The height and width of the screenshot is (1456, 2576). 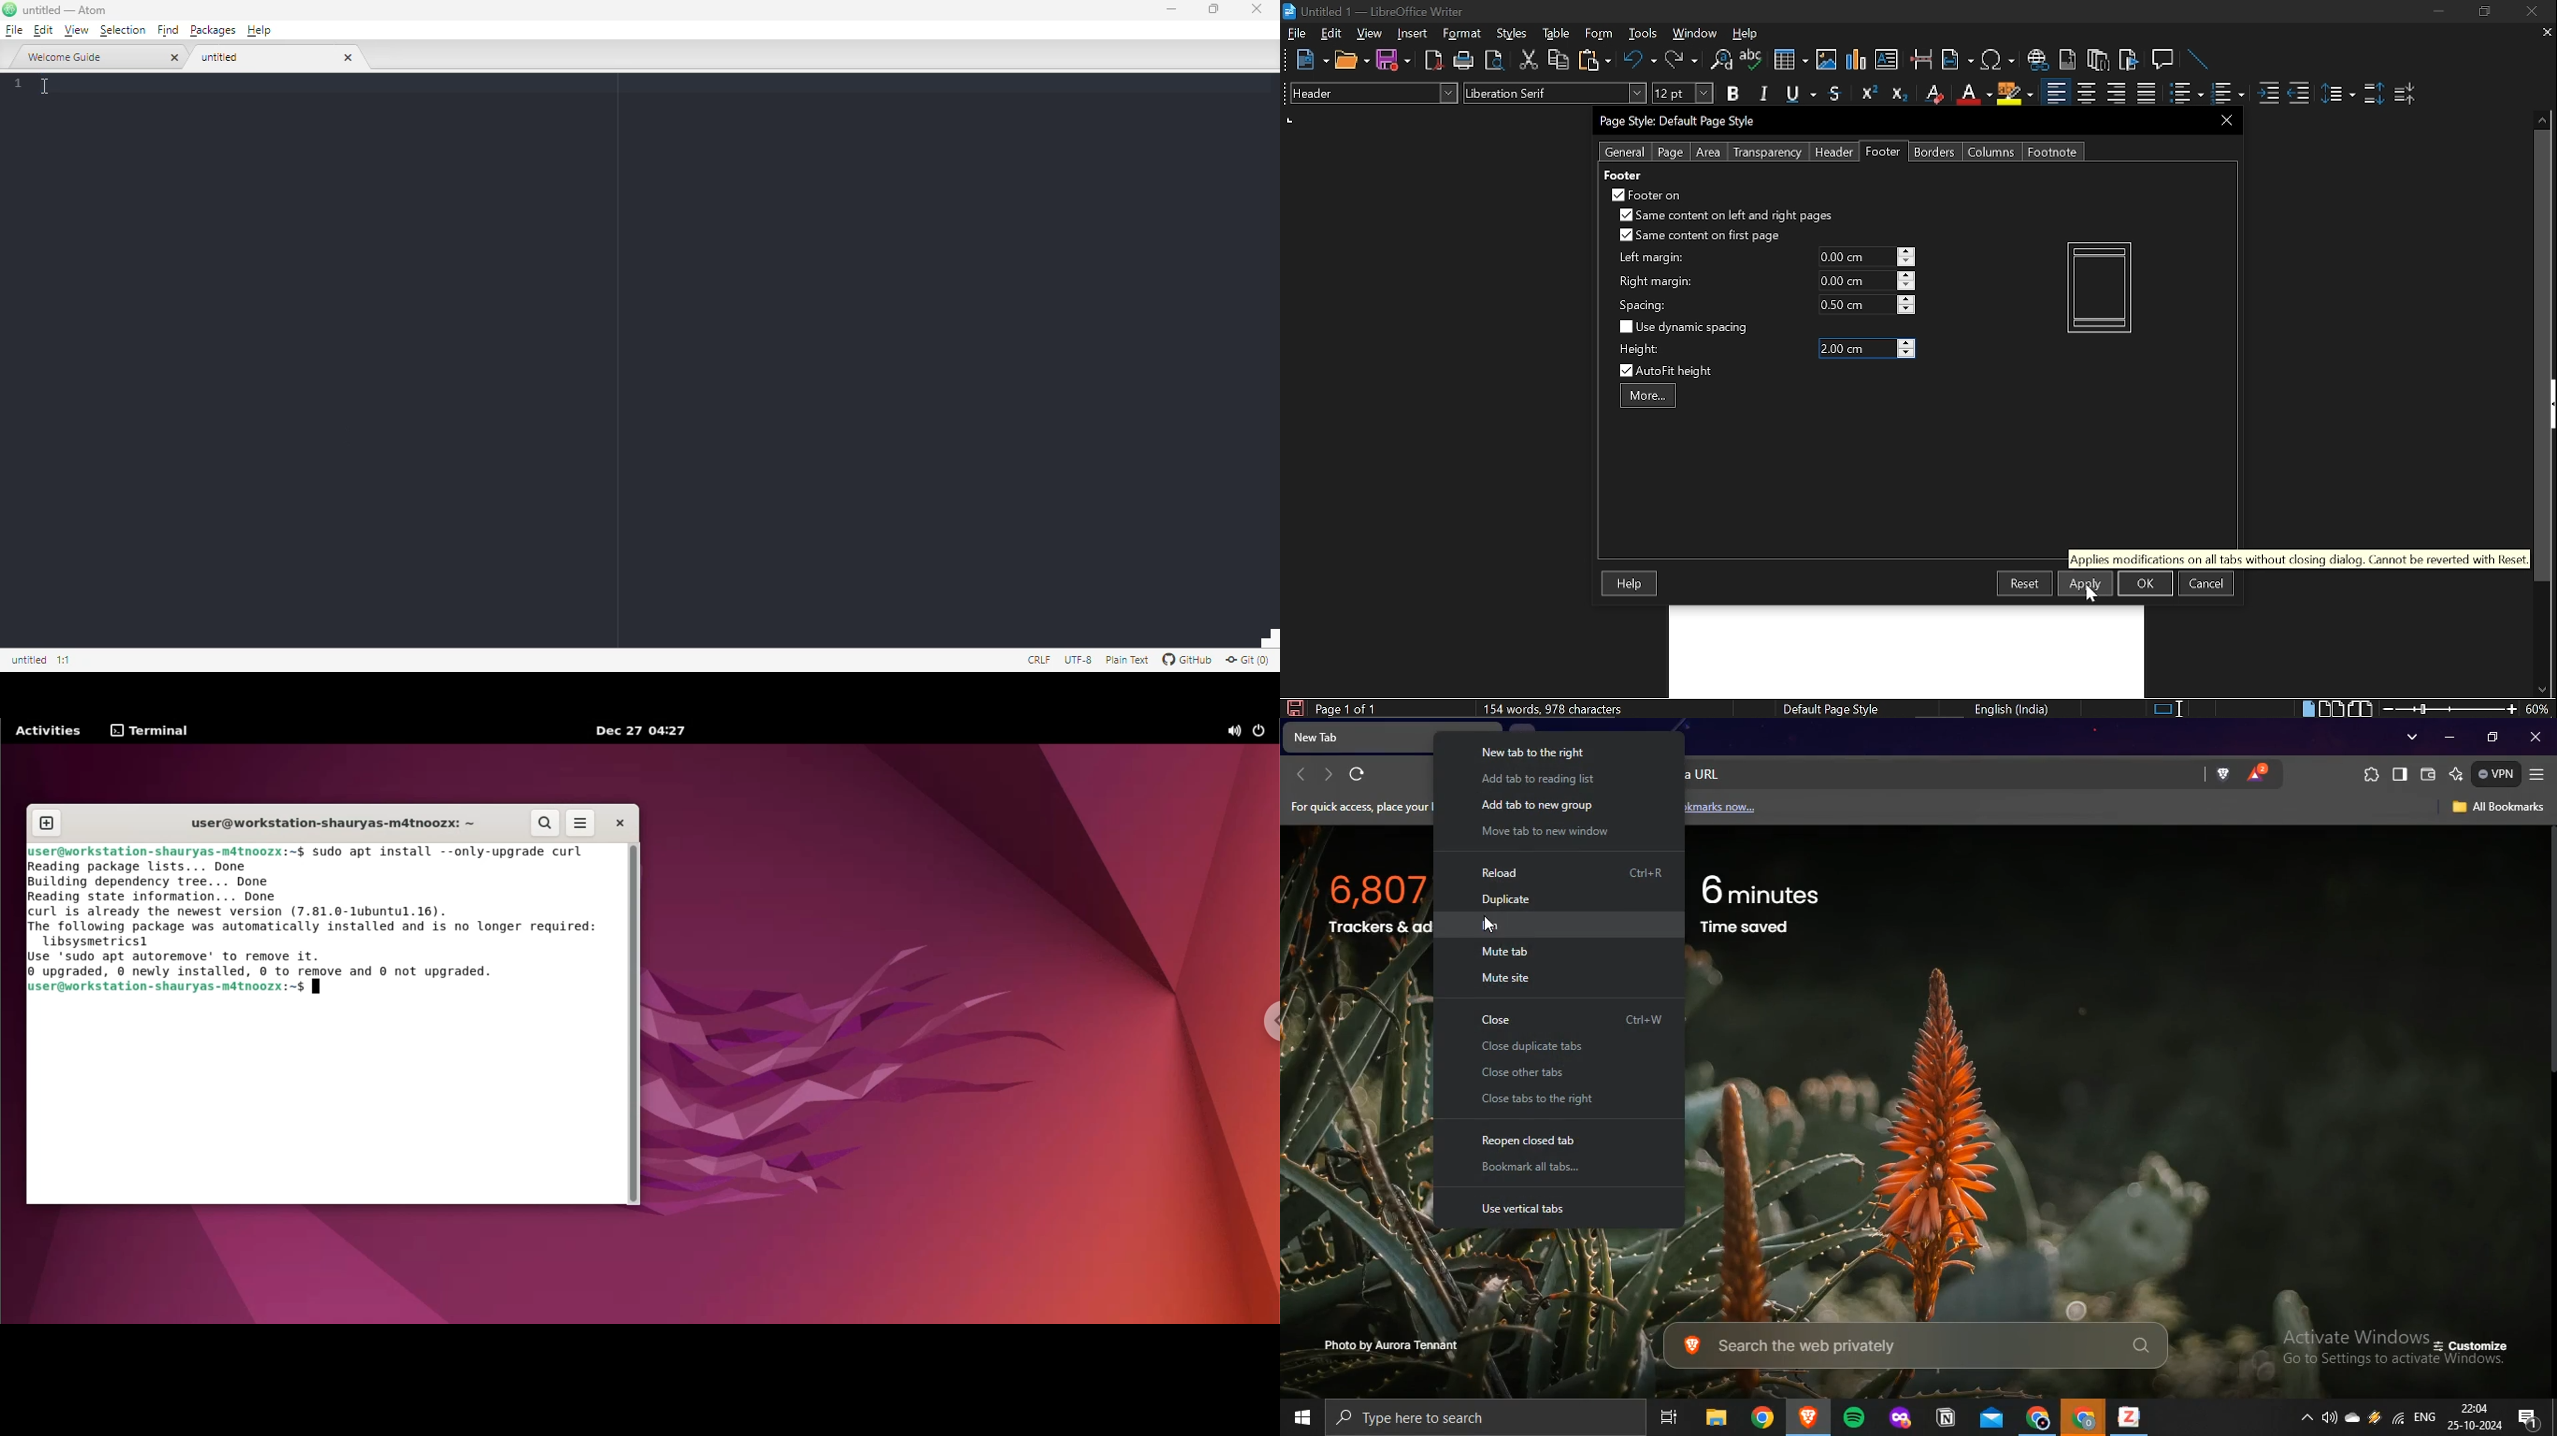 What do you see at coordinates (2052, 152) in the screenshot?
I see `Footnote` at bounding box center [2052, 152].